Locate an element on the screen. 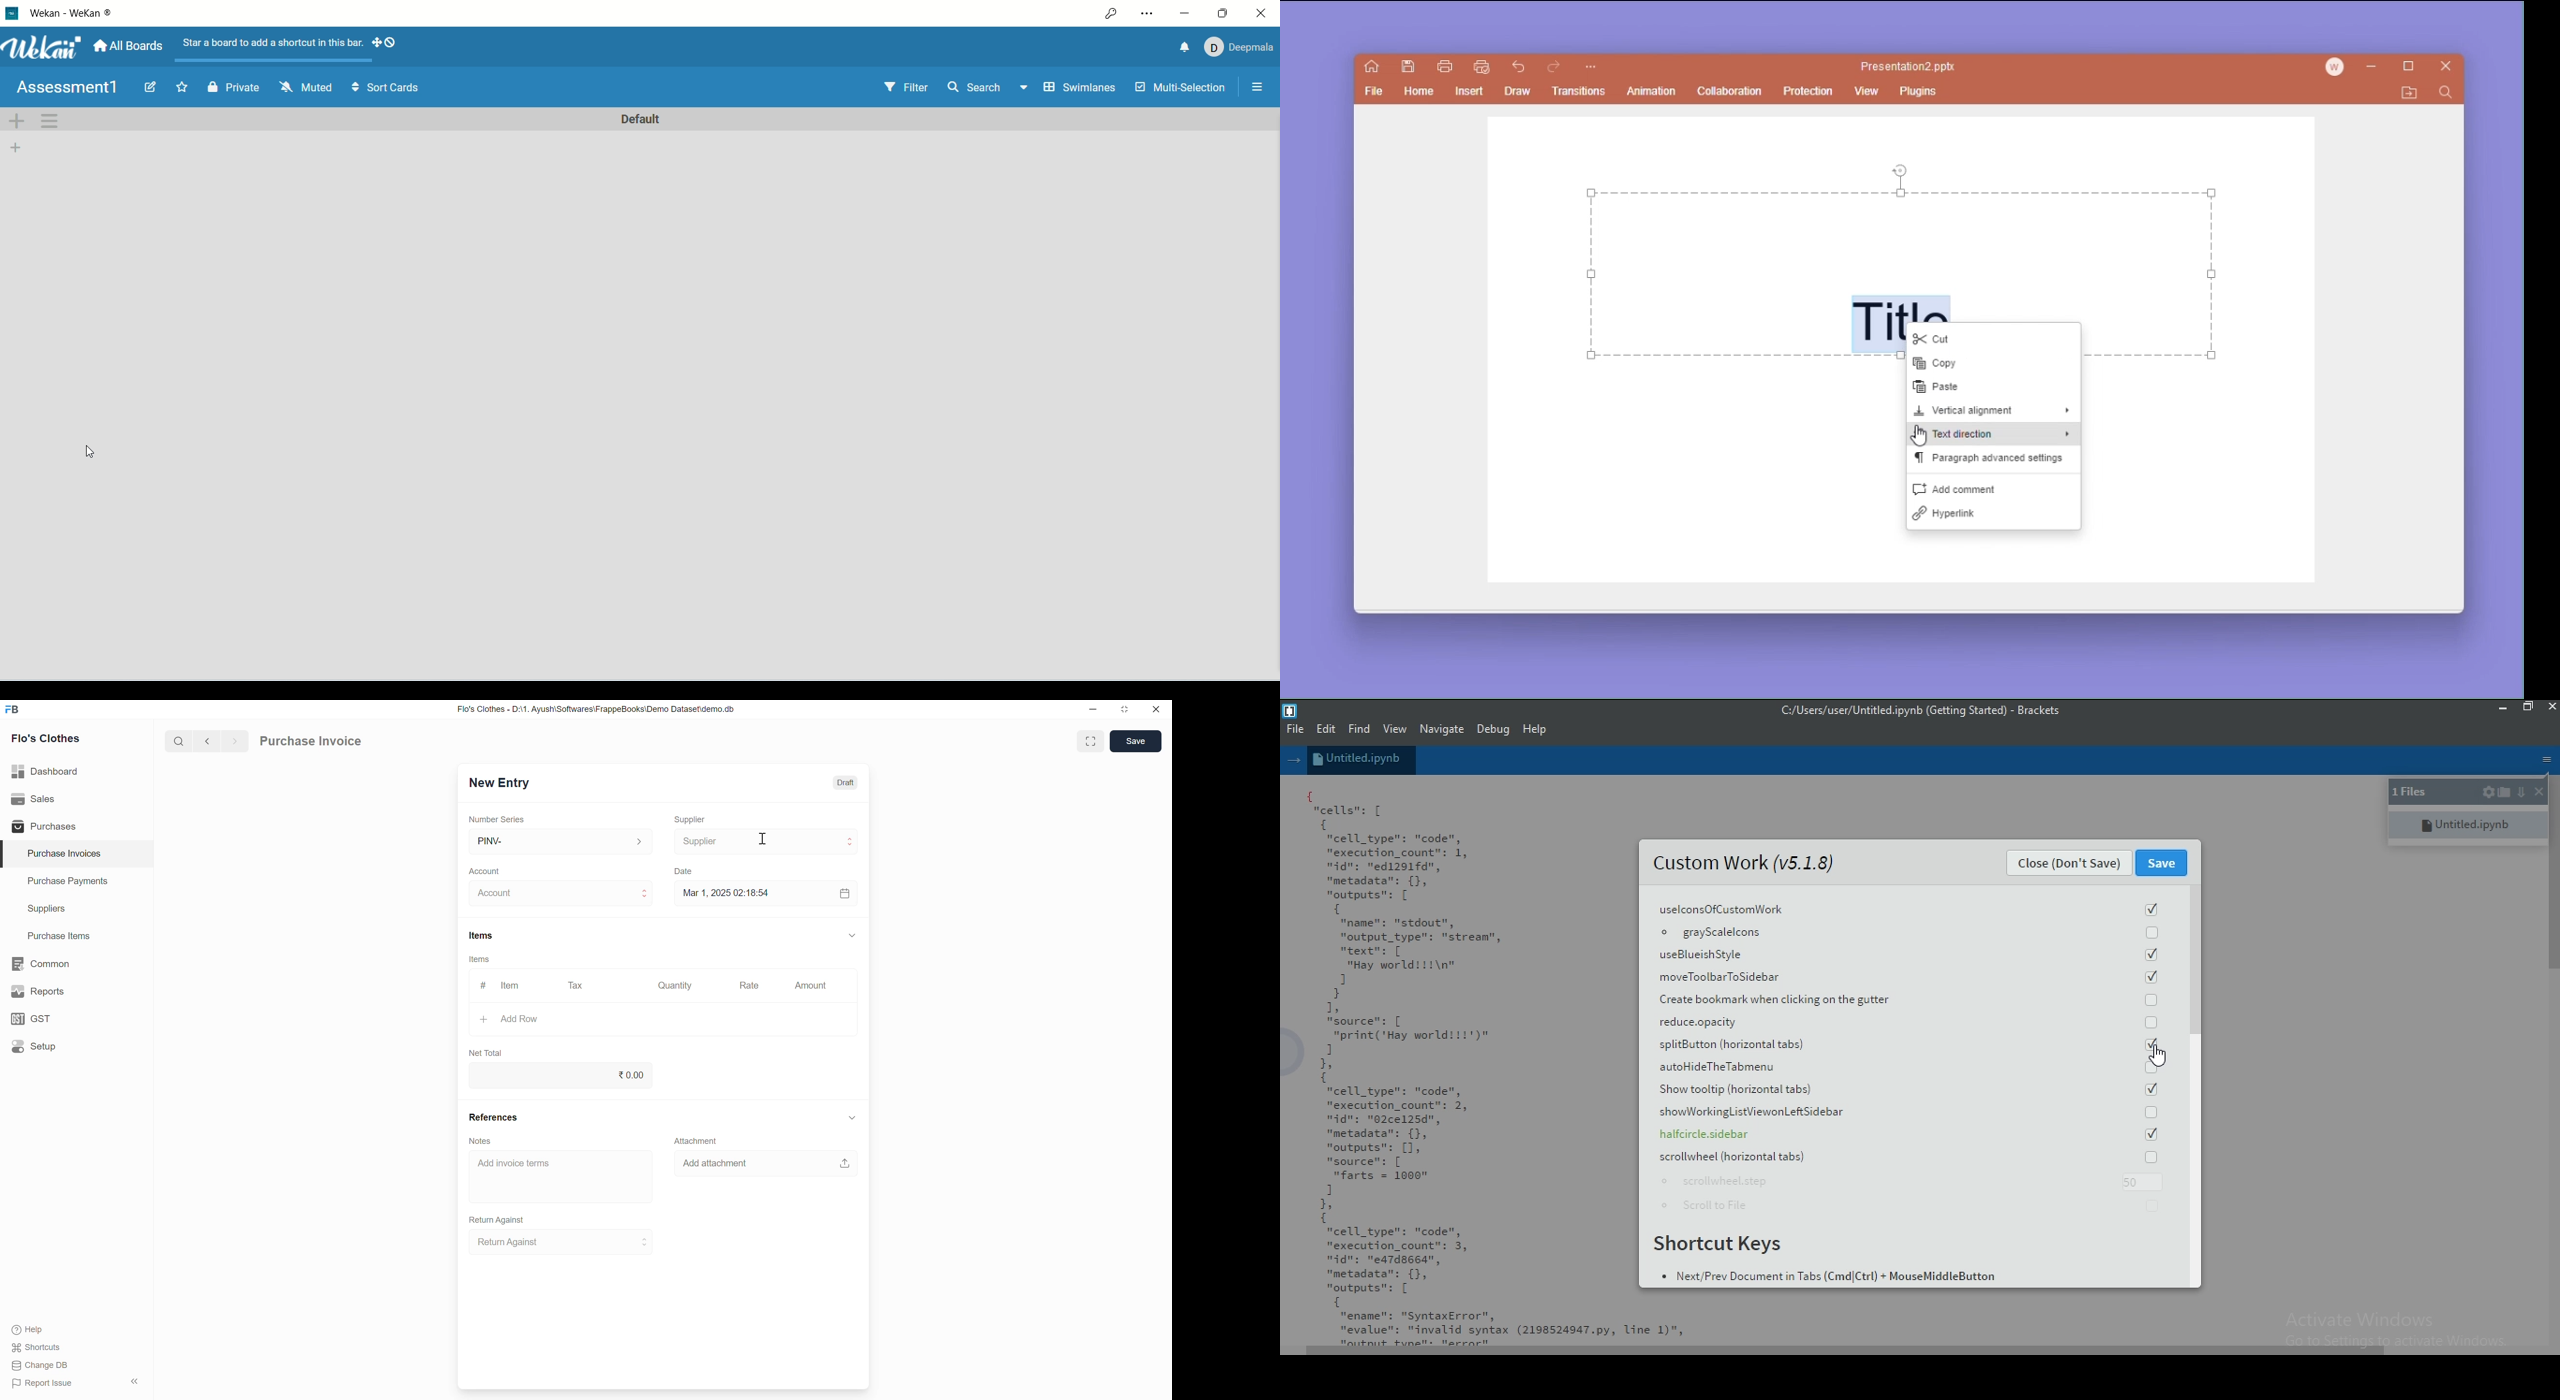 Image resolution: width=2576 pixels, height=1400 pixels. Presentation2 pptx. is located at coordinates (1911, 67).